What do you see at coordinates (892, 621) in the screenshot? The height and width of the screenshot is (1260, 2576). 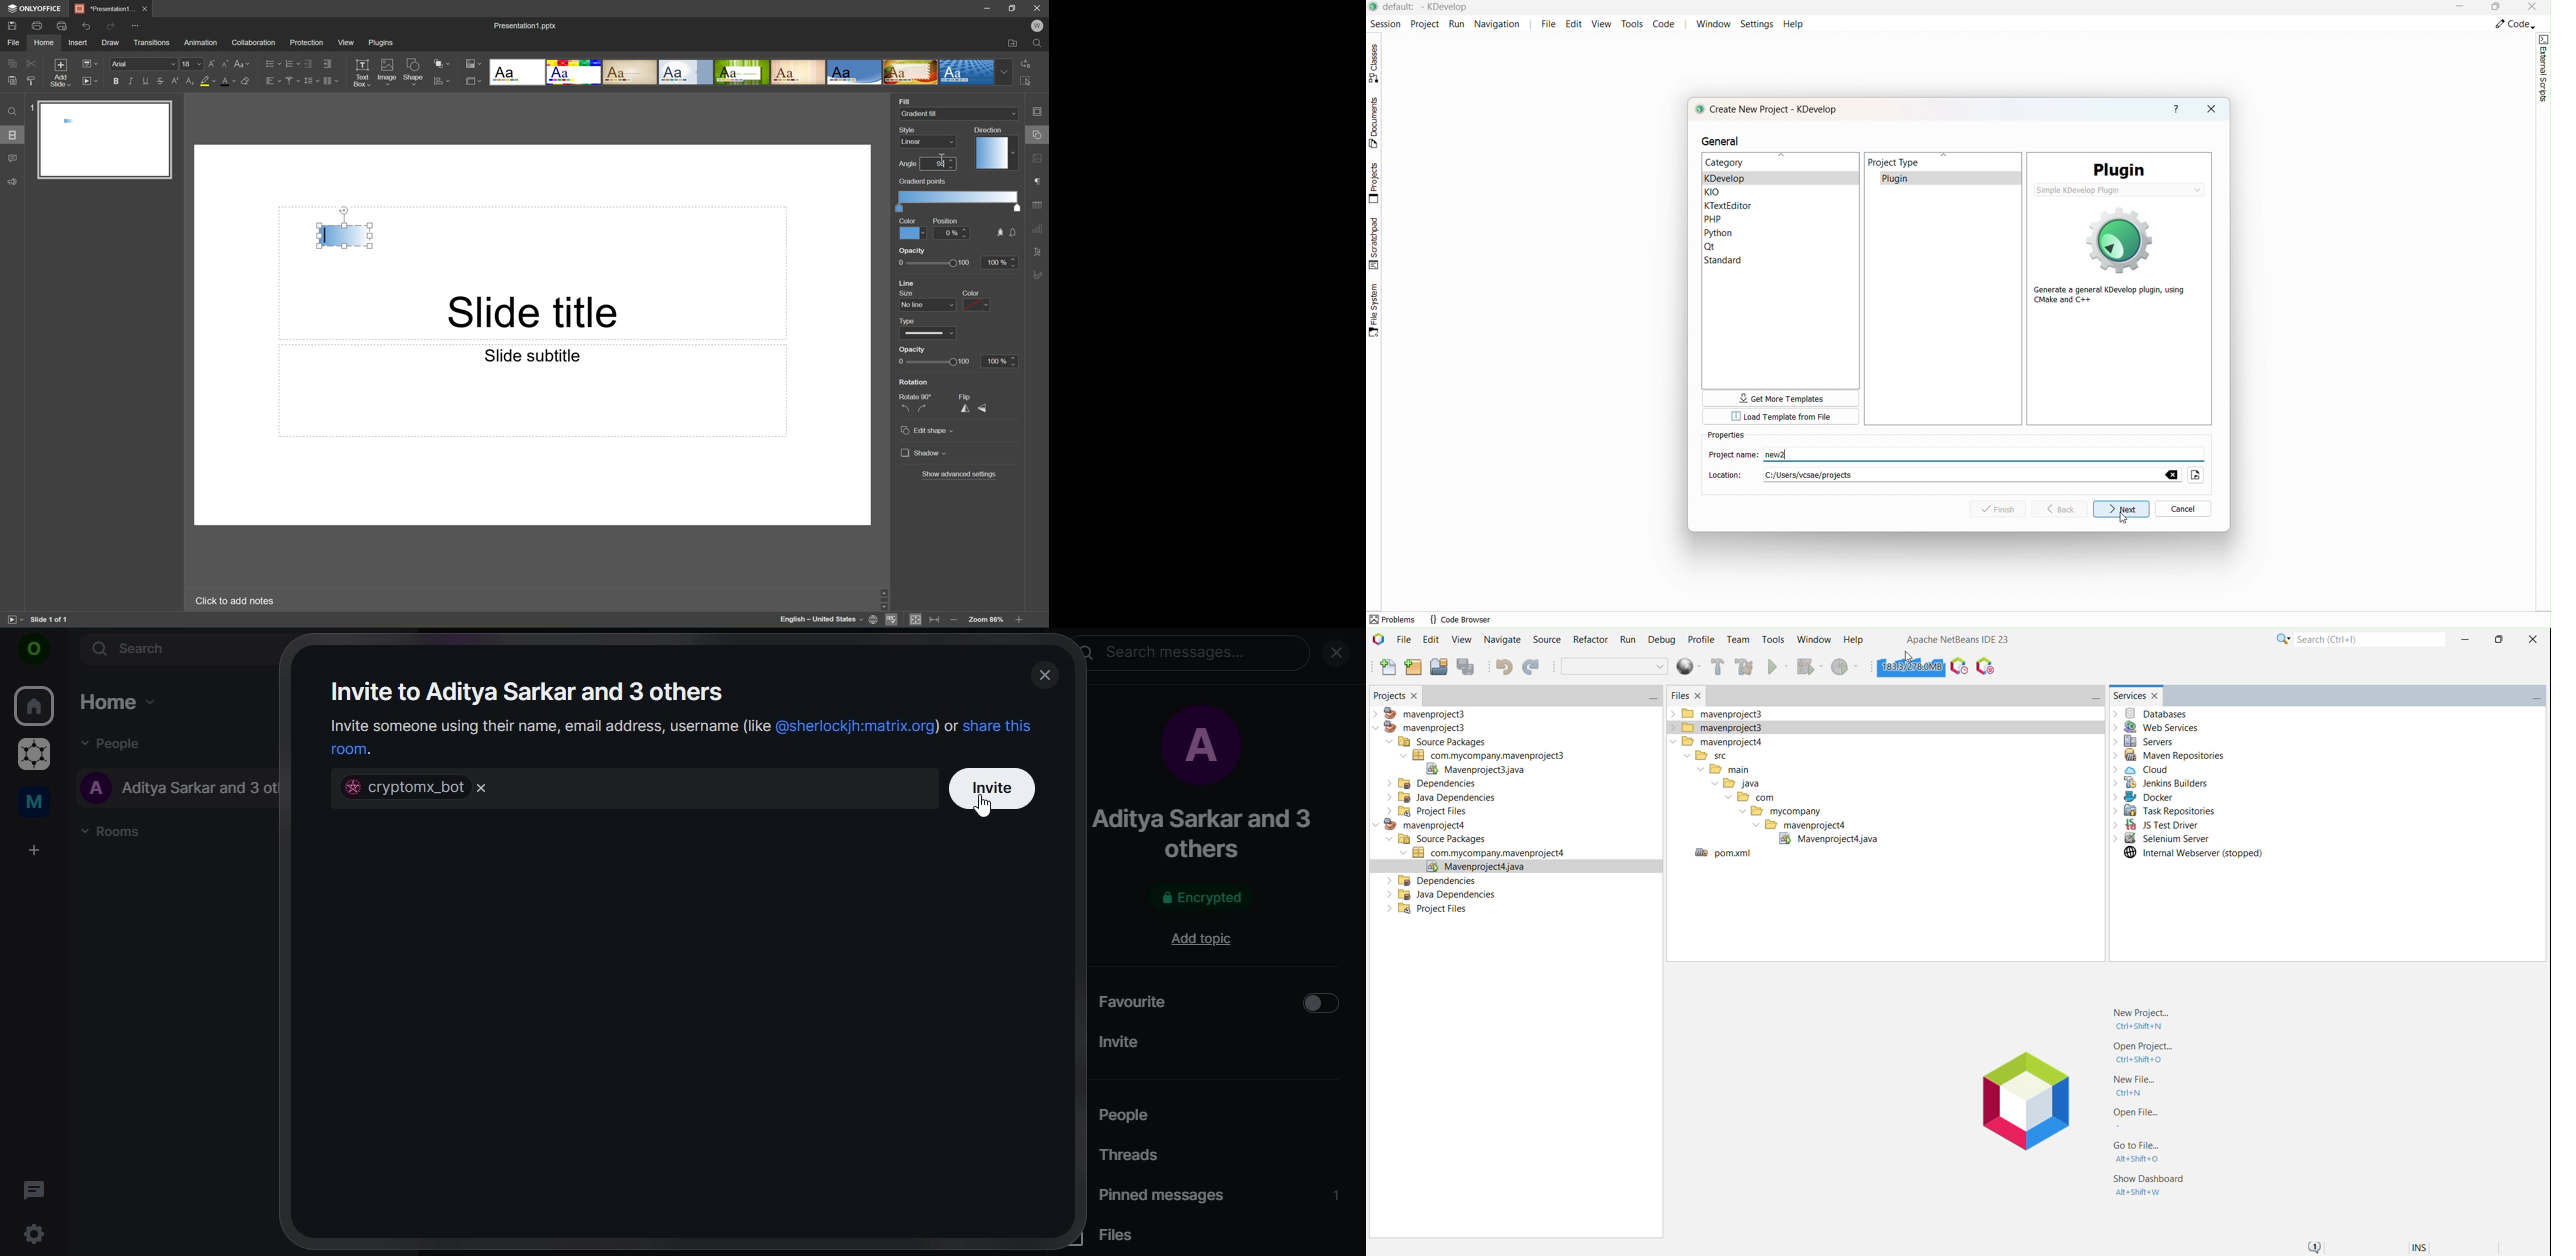 I see `Spell checking` at bounding box center [892, 621].